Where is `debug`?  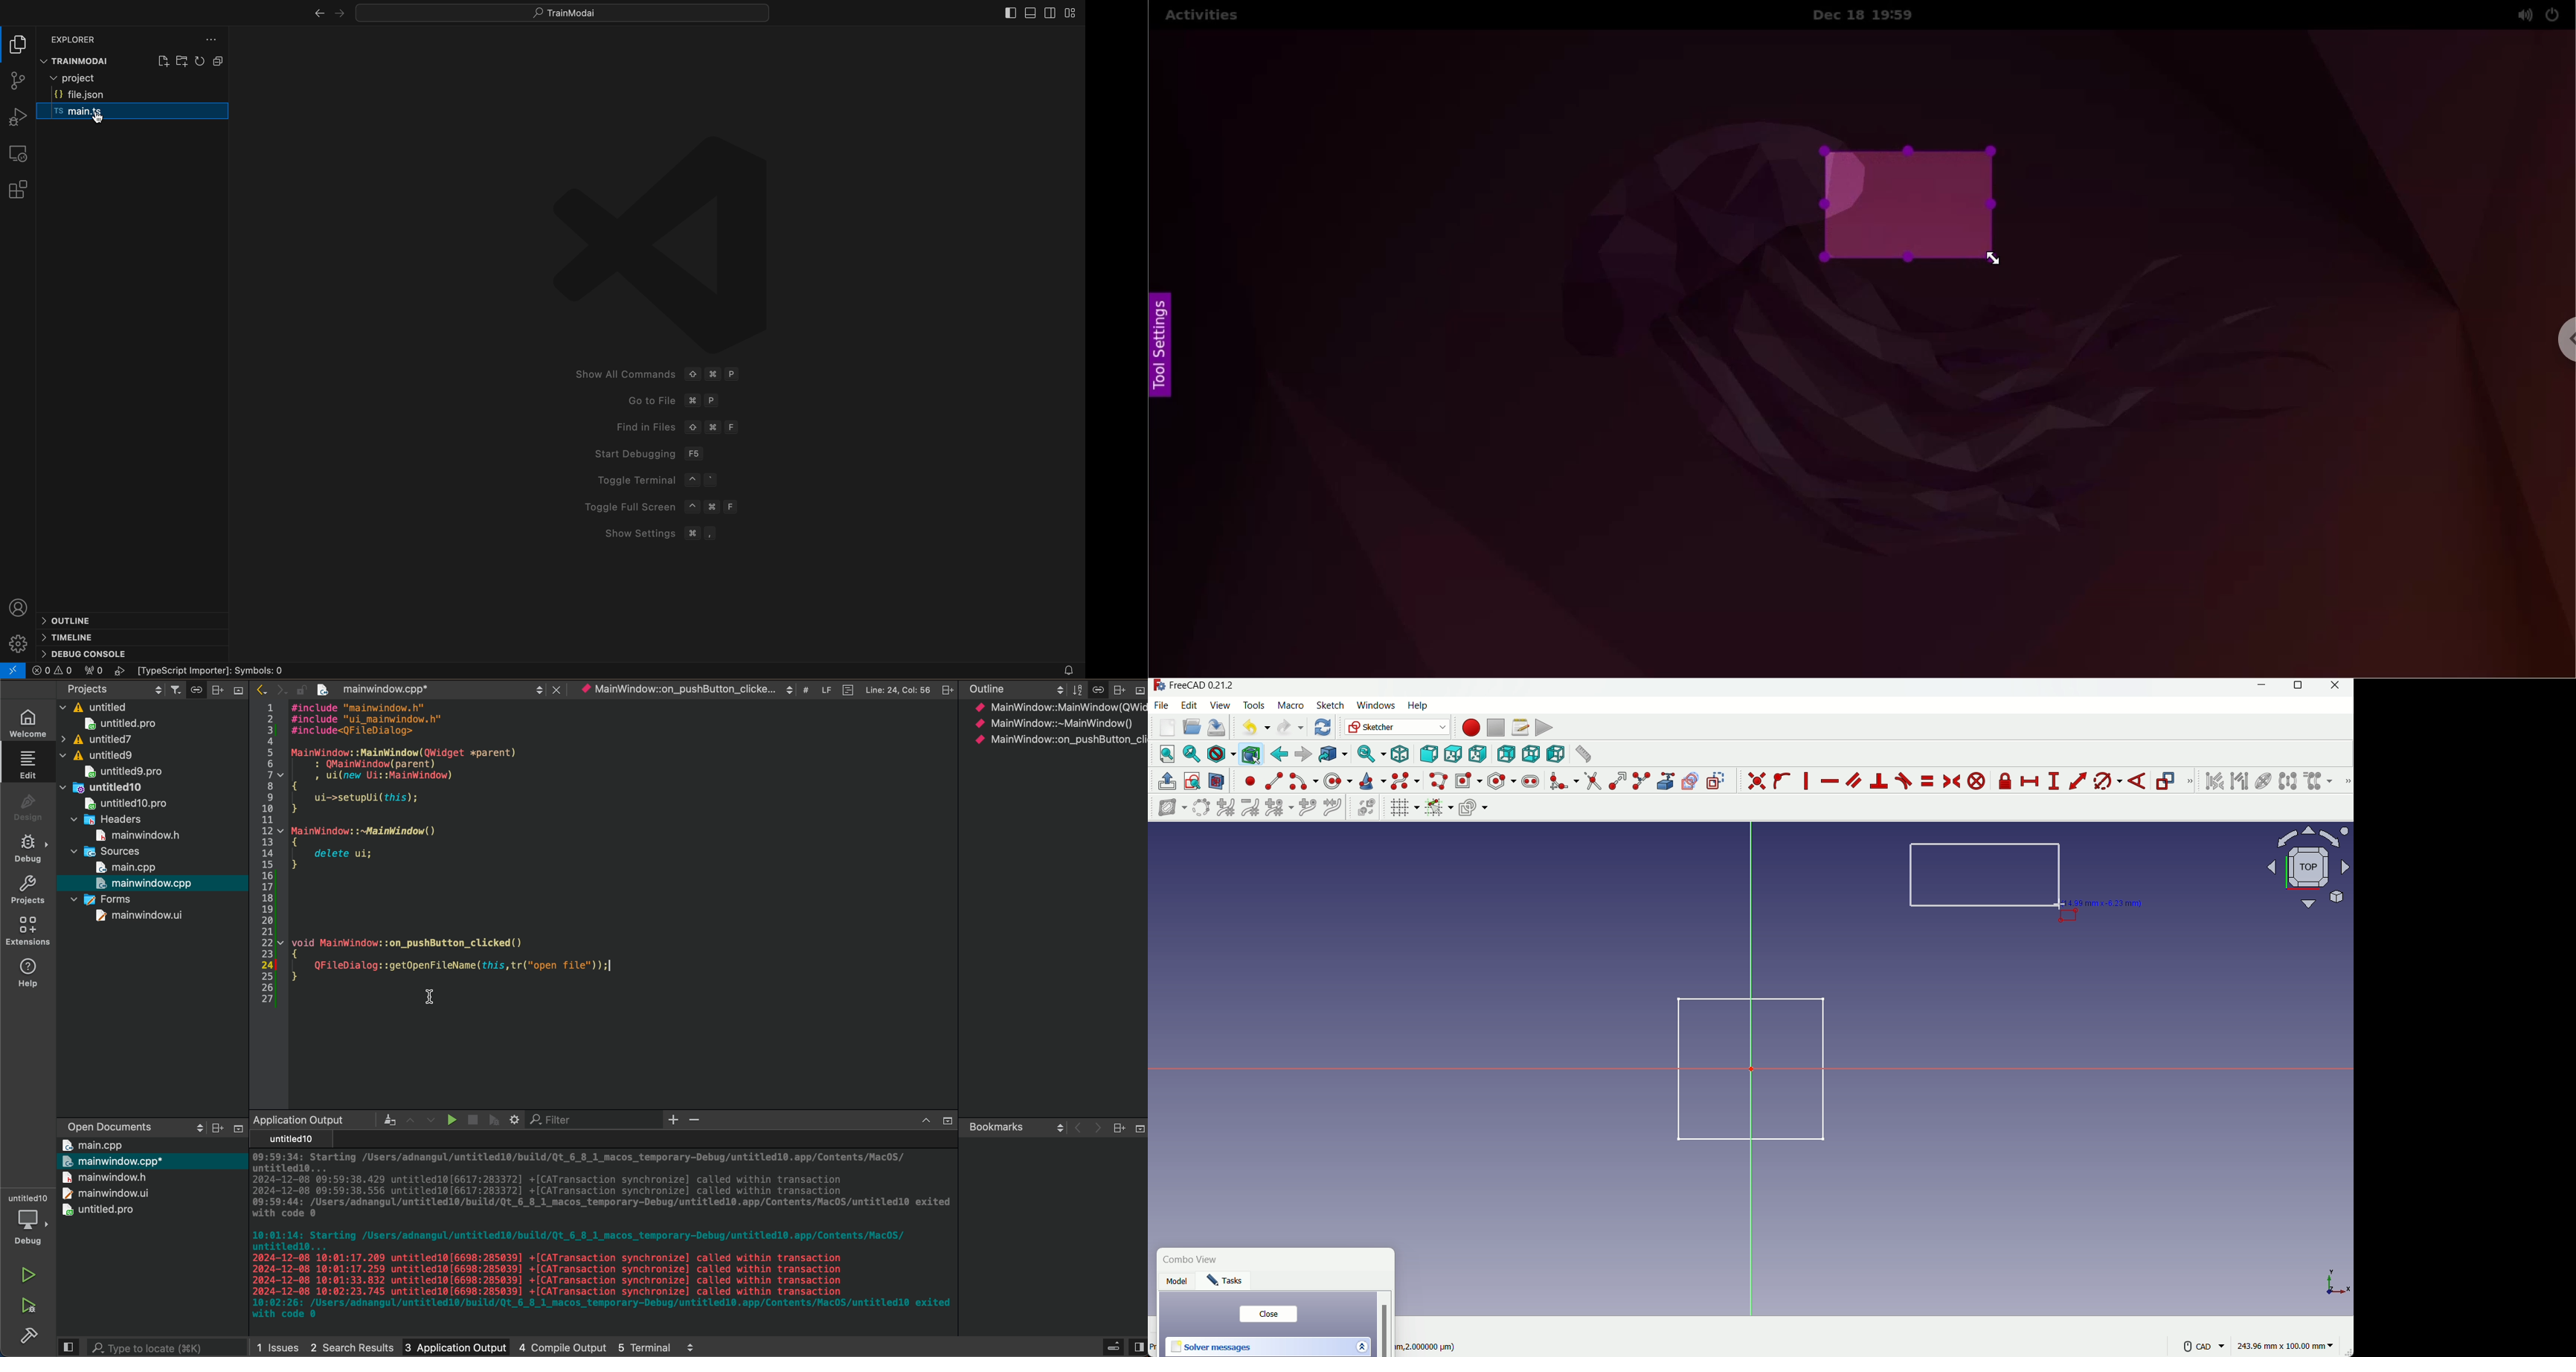 debug is located at coordinates (495, 1120).